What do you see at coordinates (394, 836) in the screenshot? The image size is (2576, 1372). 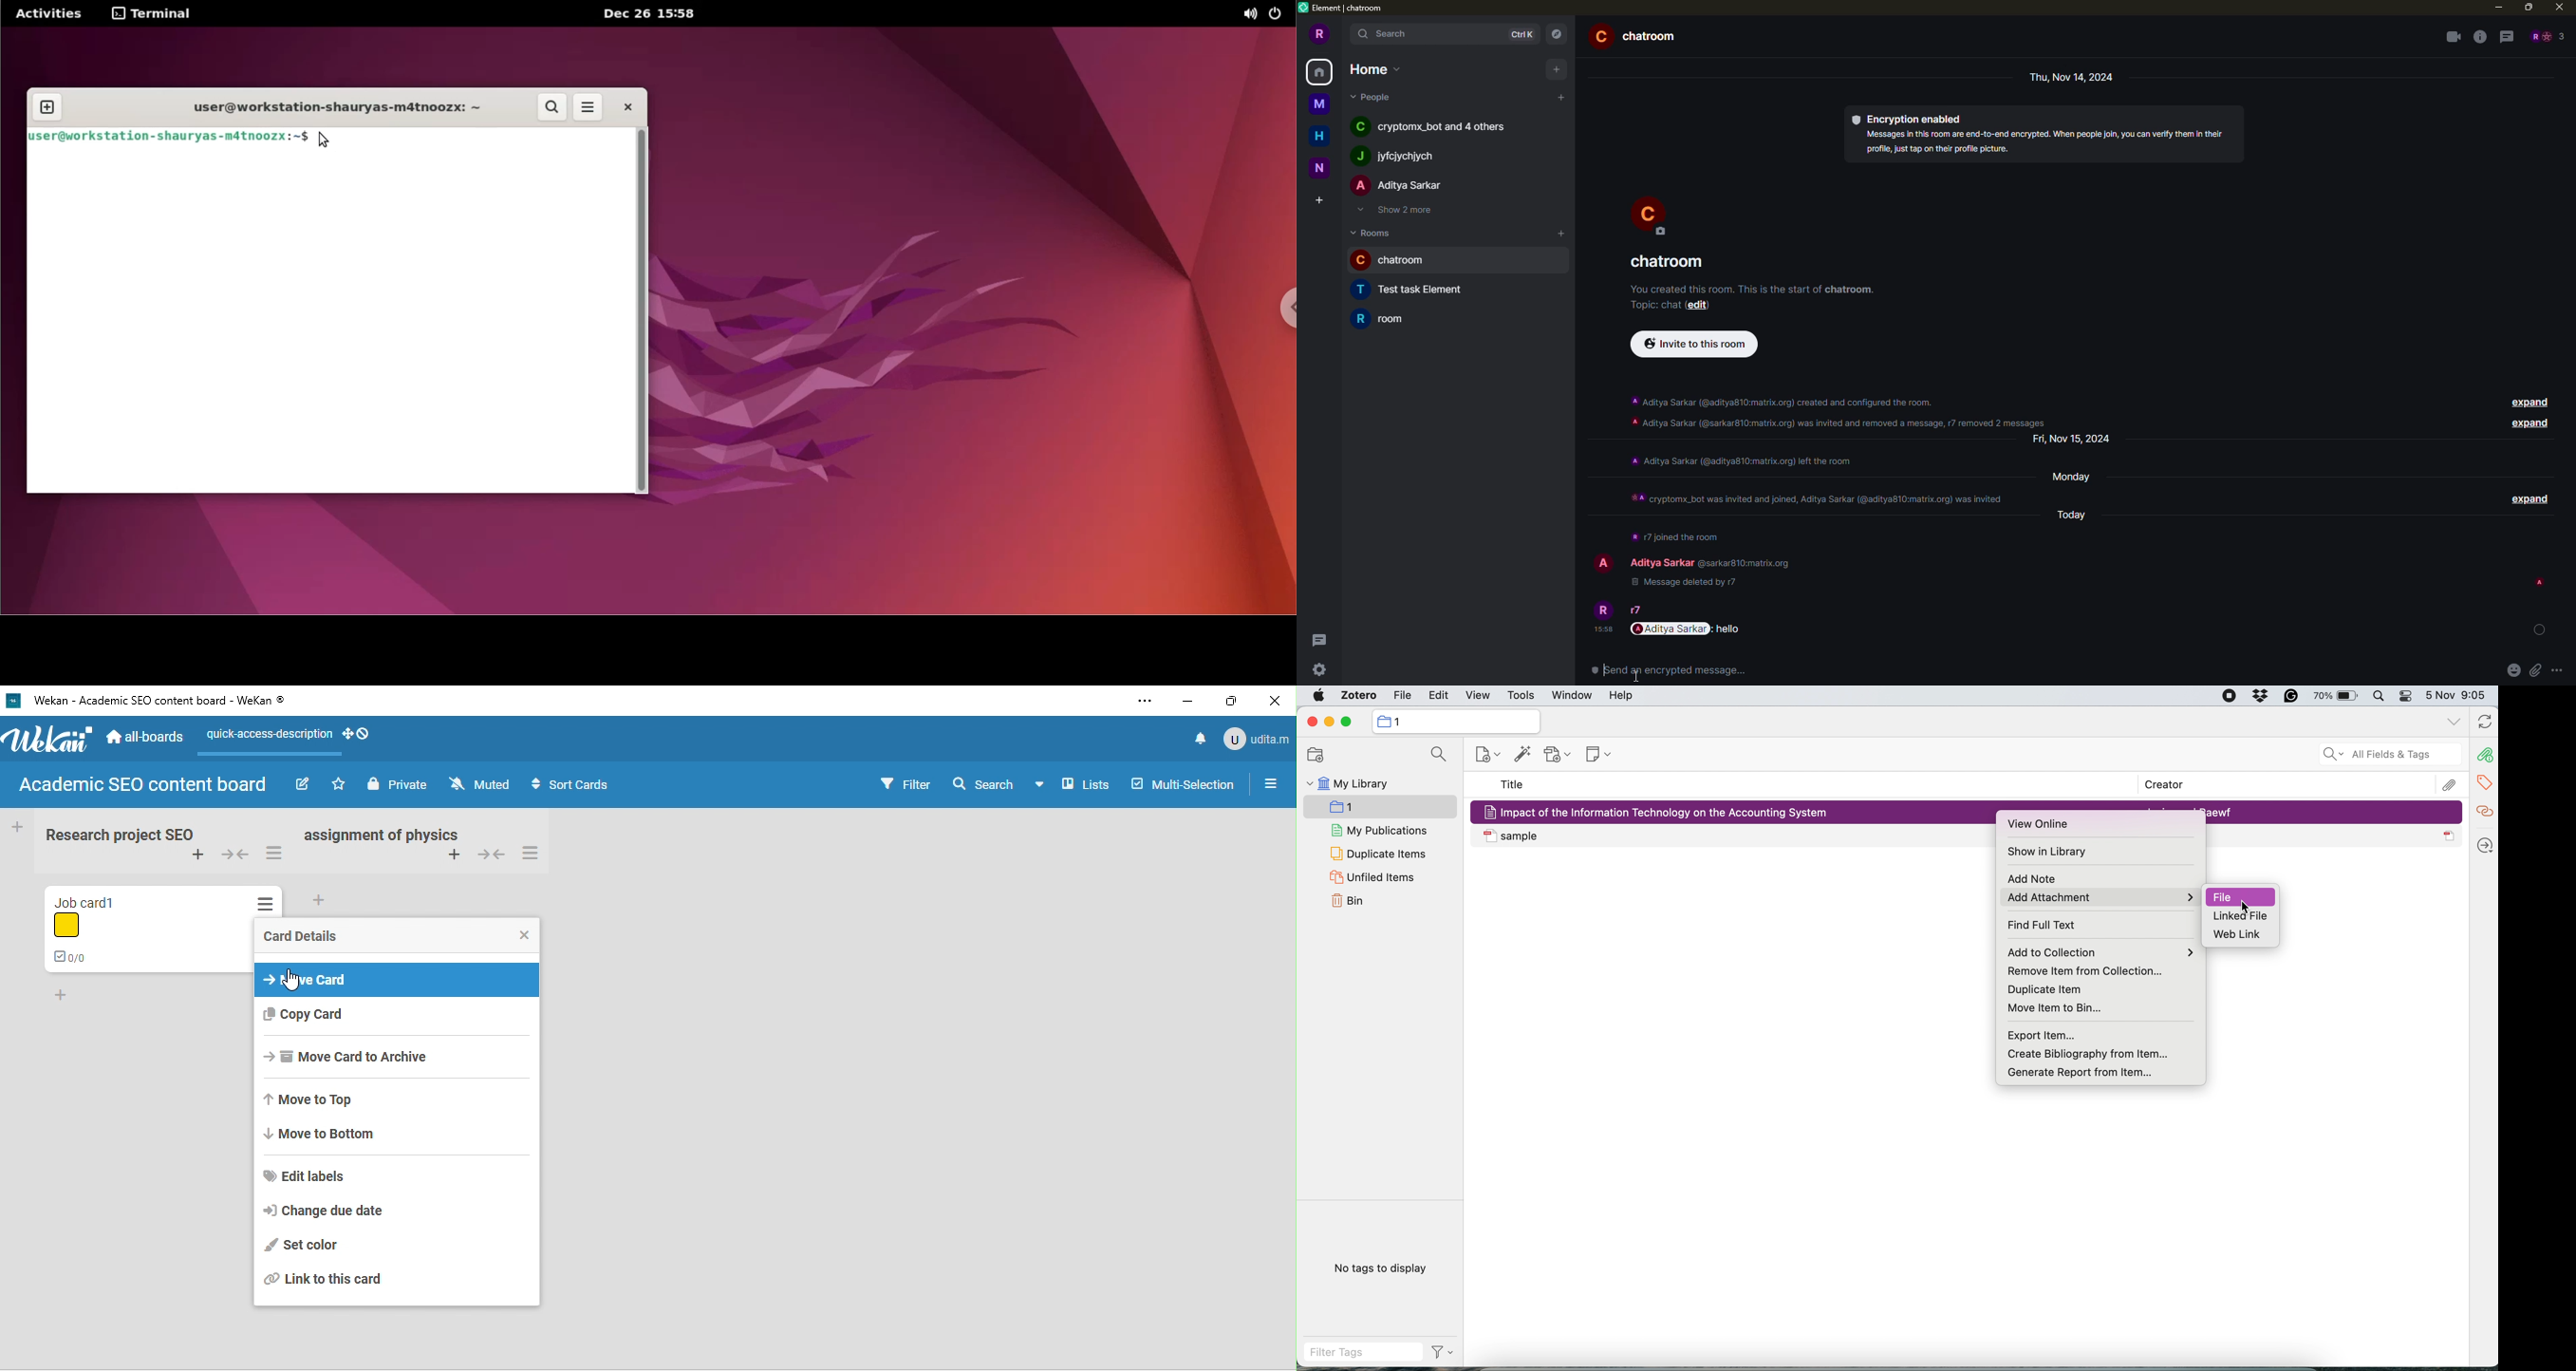 I see `list name` at bounding box center [394, 836].